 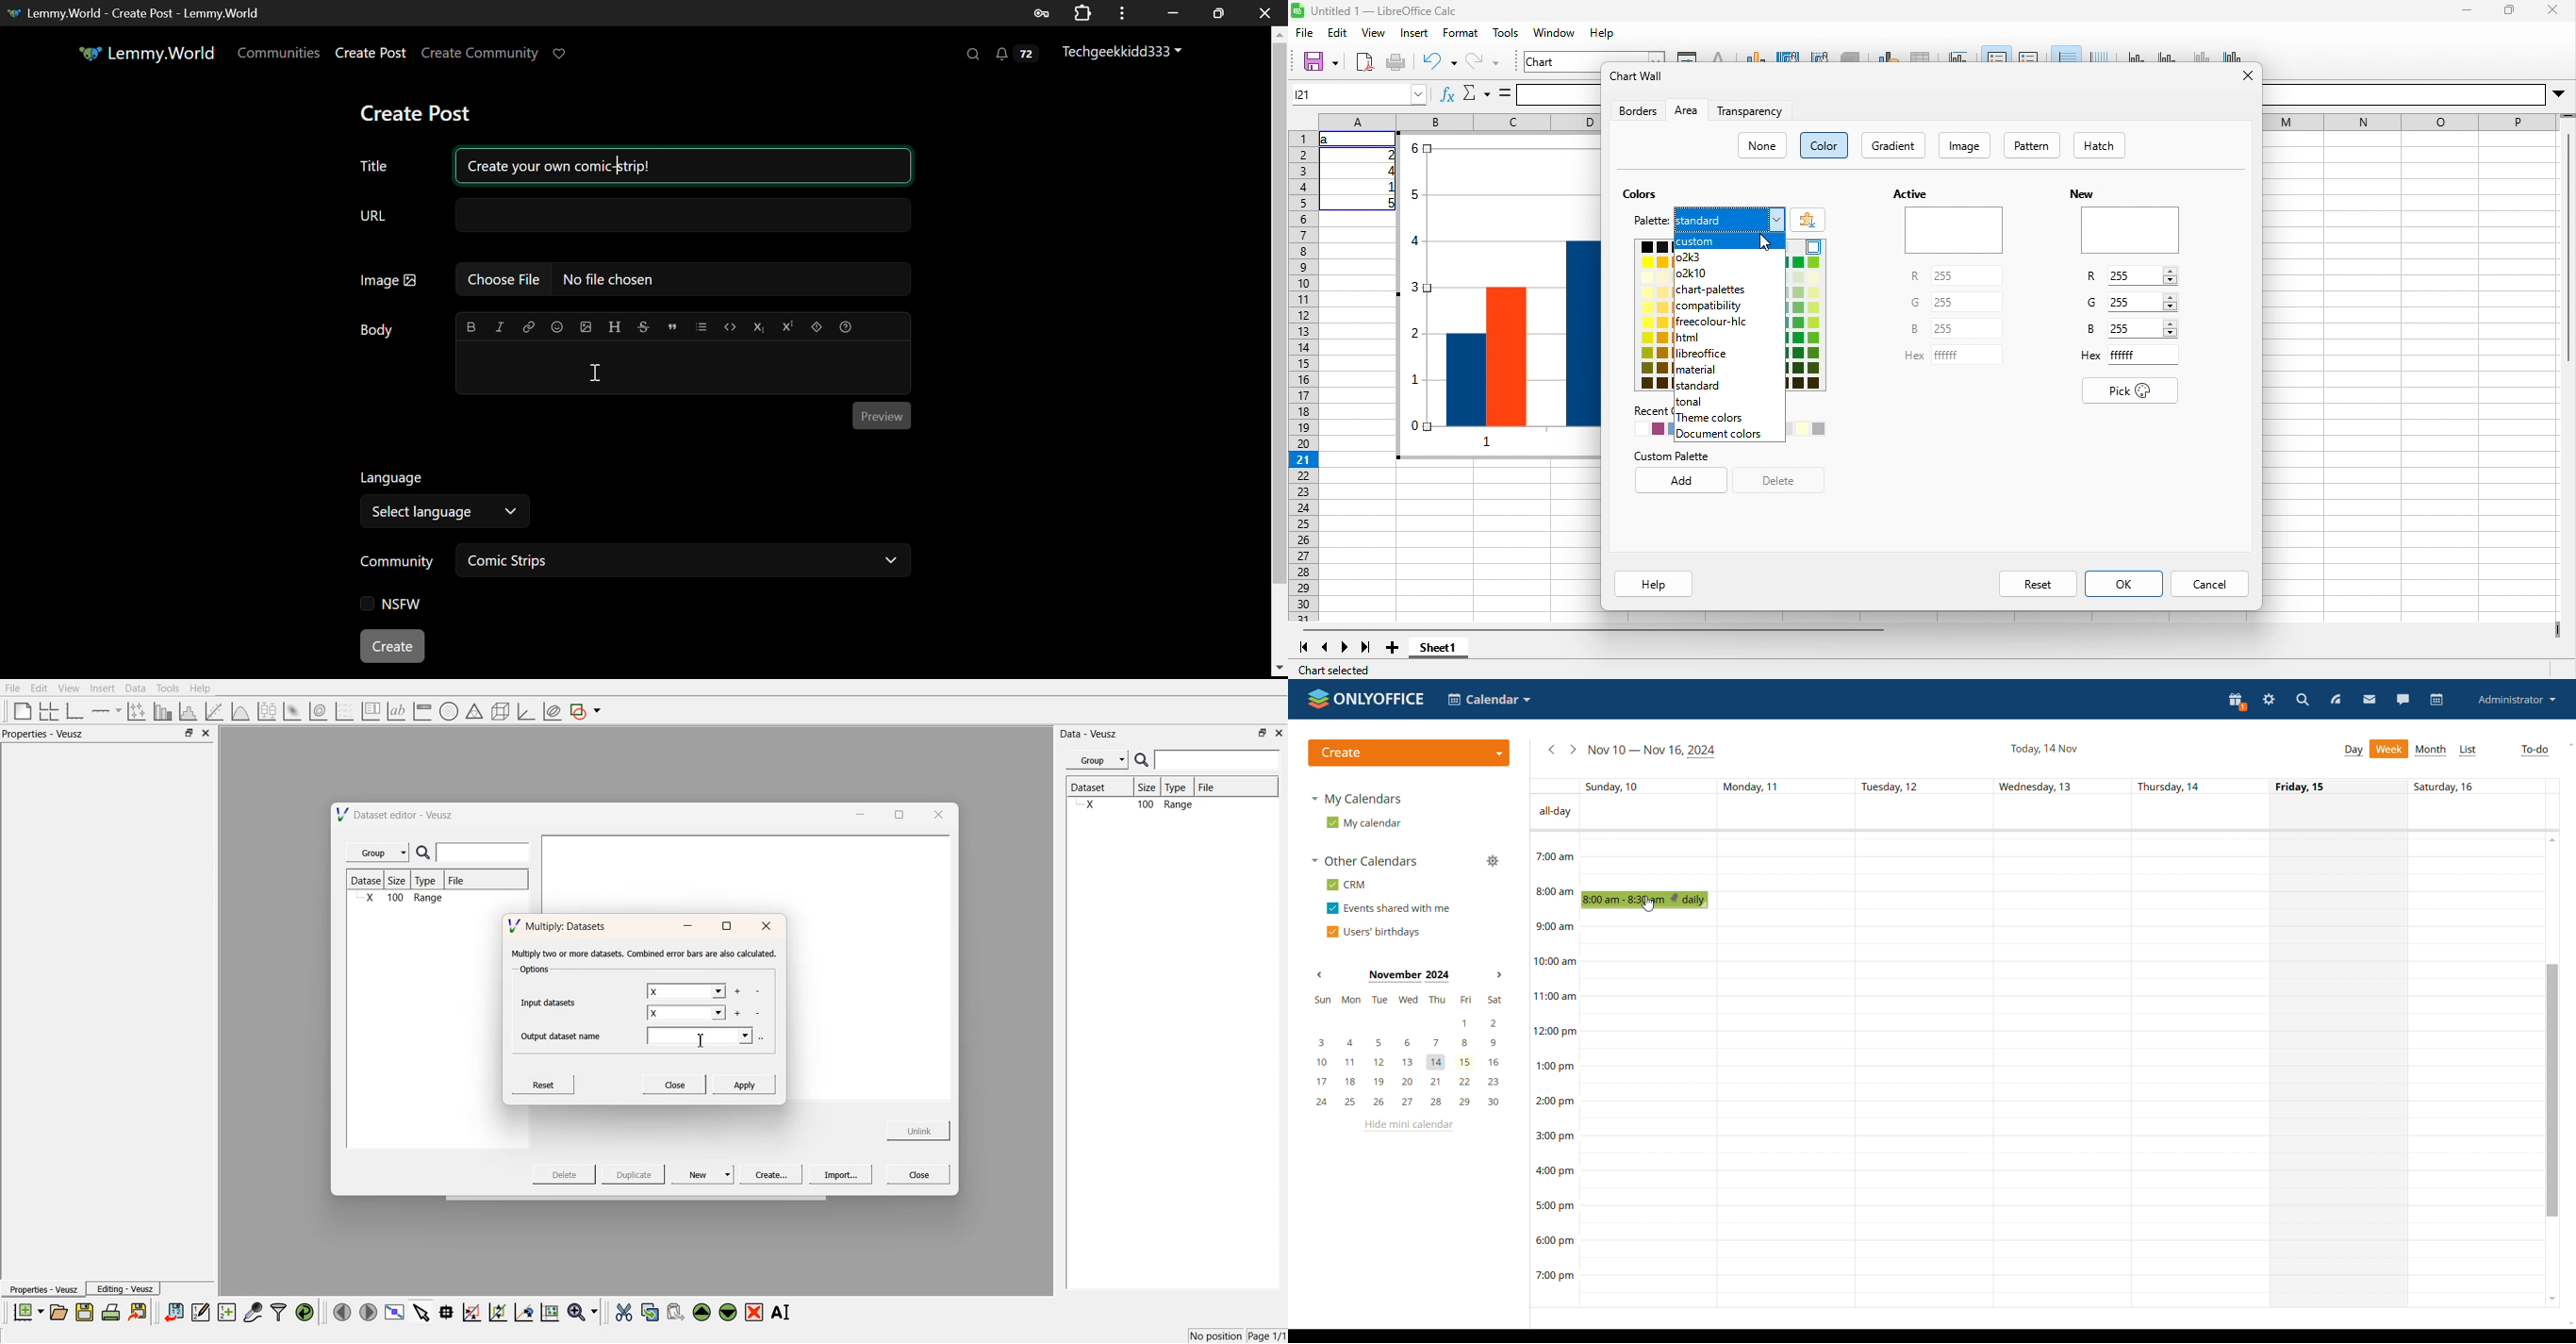 What do you see at coordinates (1304, 376) in the screenshot?
I see `rows` at bounding box center [1304, 376].